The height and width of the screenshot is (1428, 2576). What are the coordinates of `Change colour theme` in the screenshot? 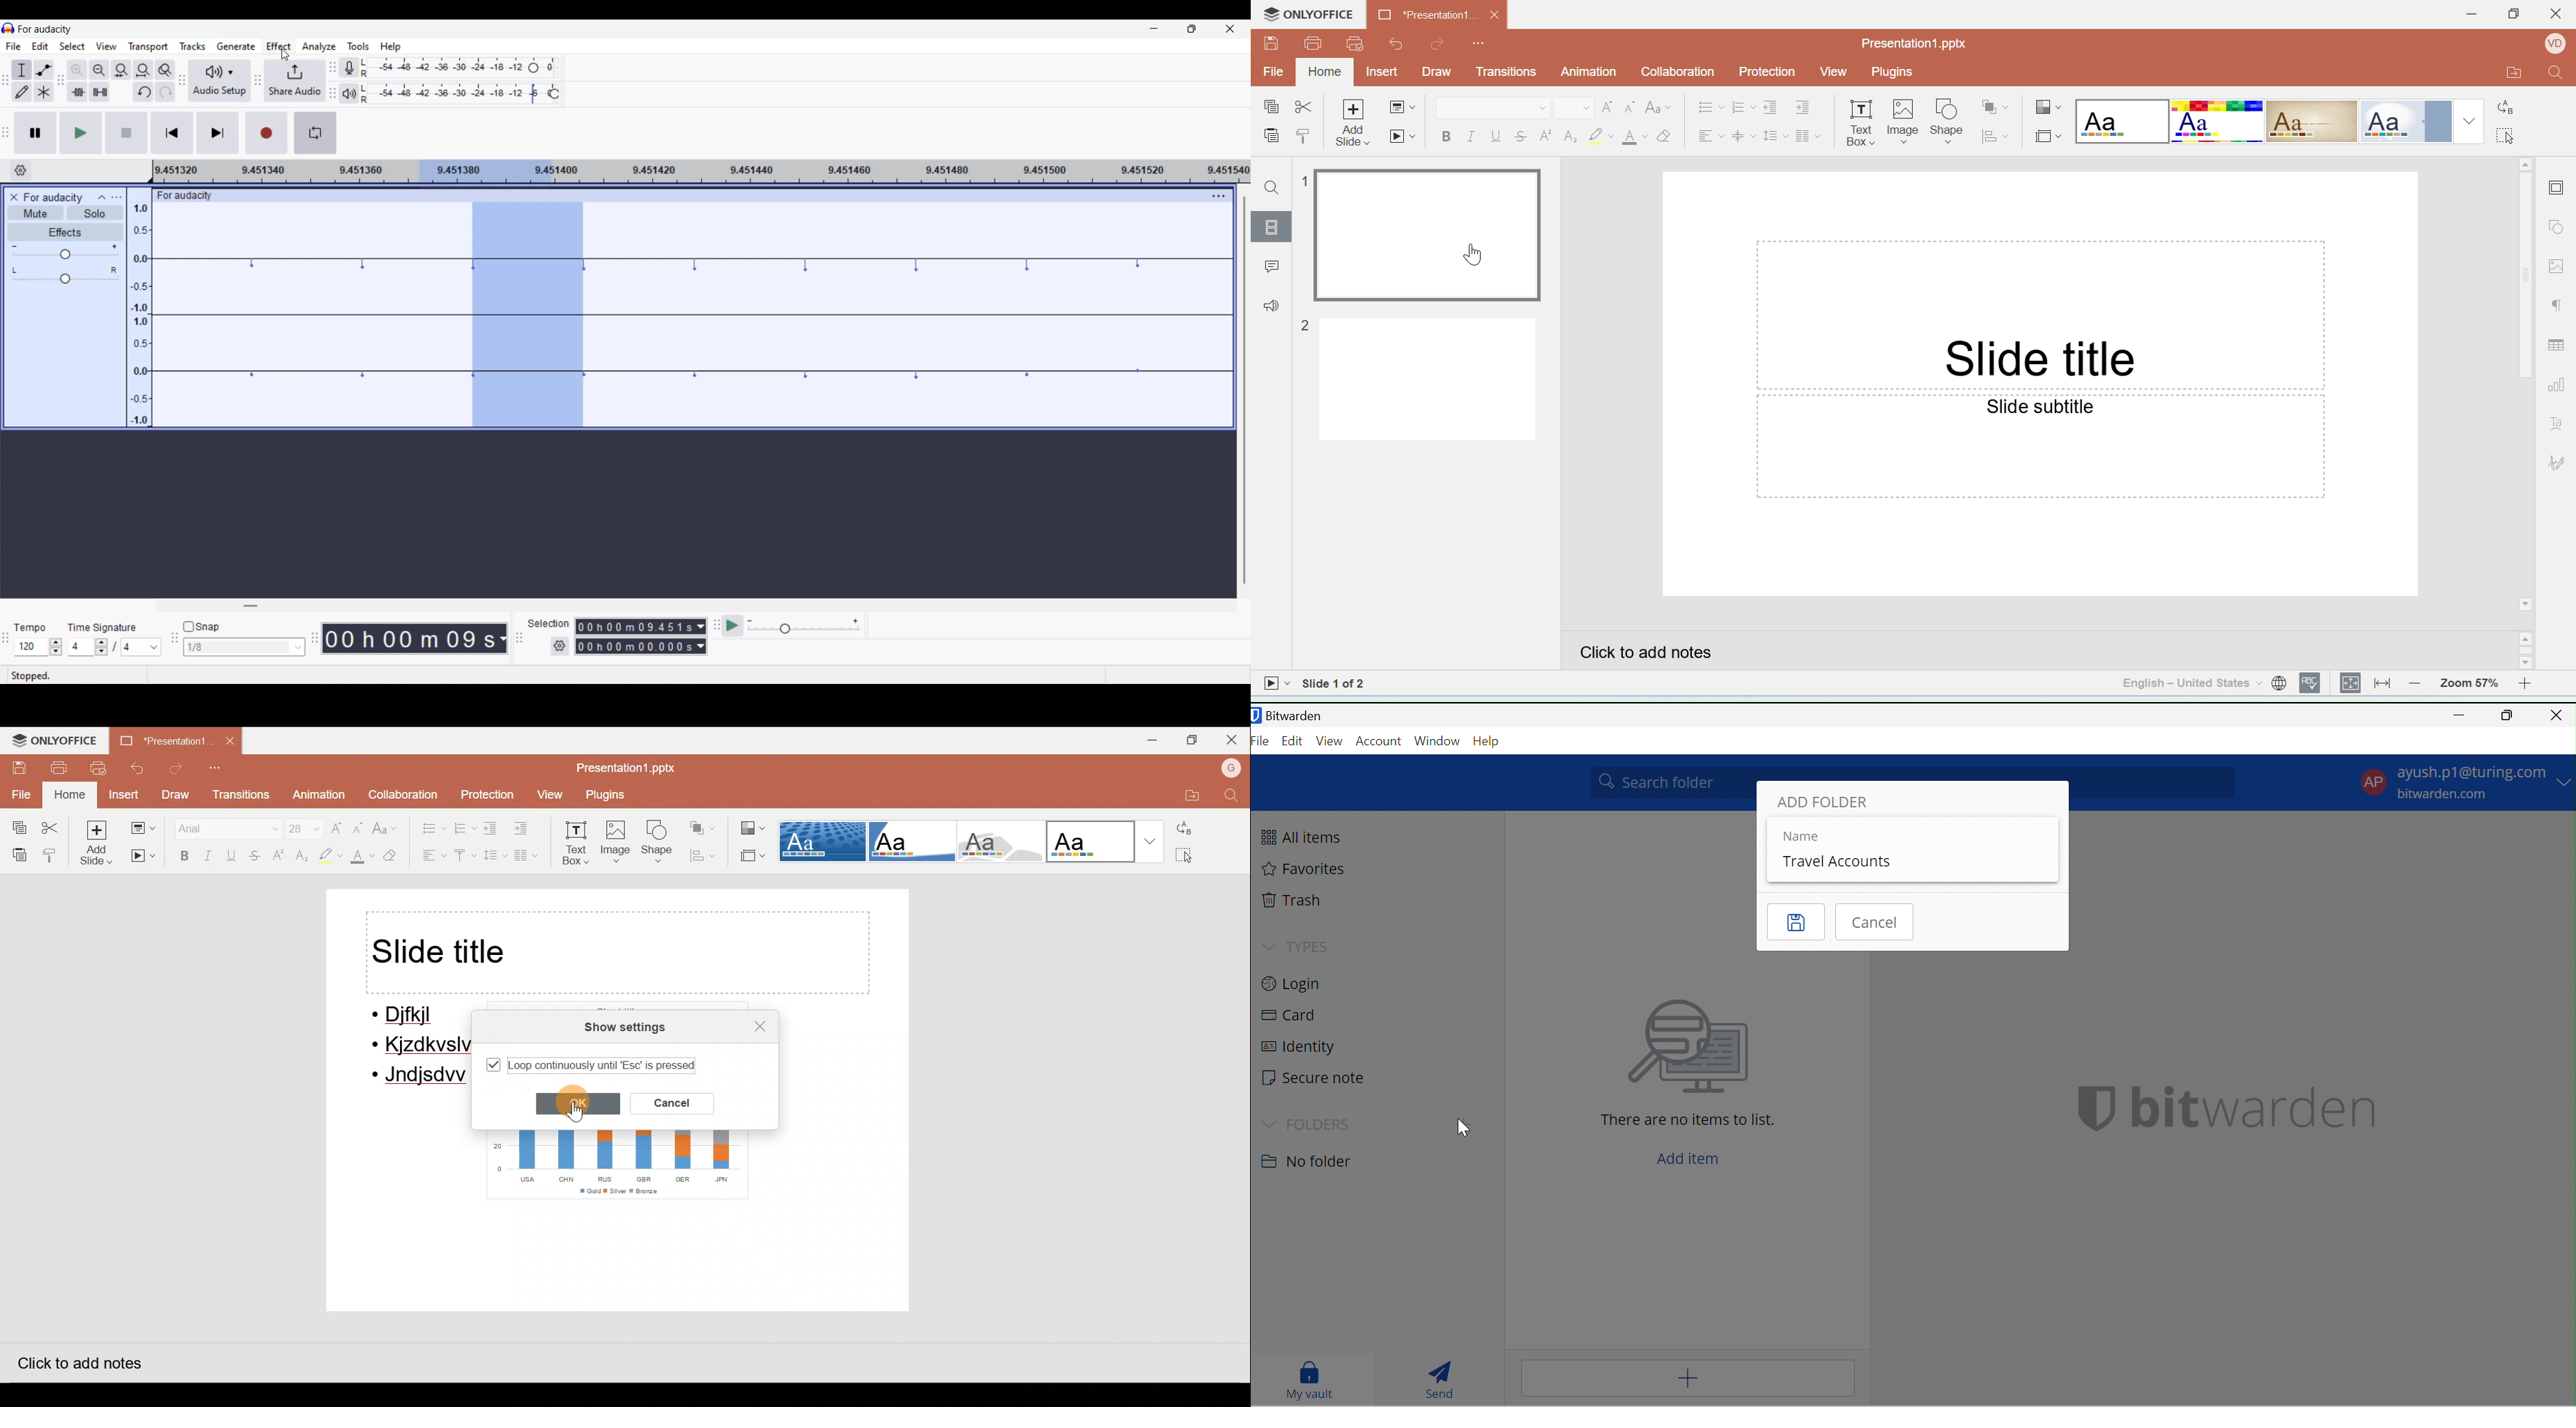 It's located at (751, 829).